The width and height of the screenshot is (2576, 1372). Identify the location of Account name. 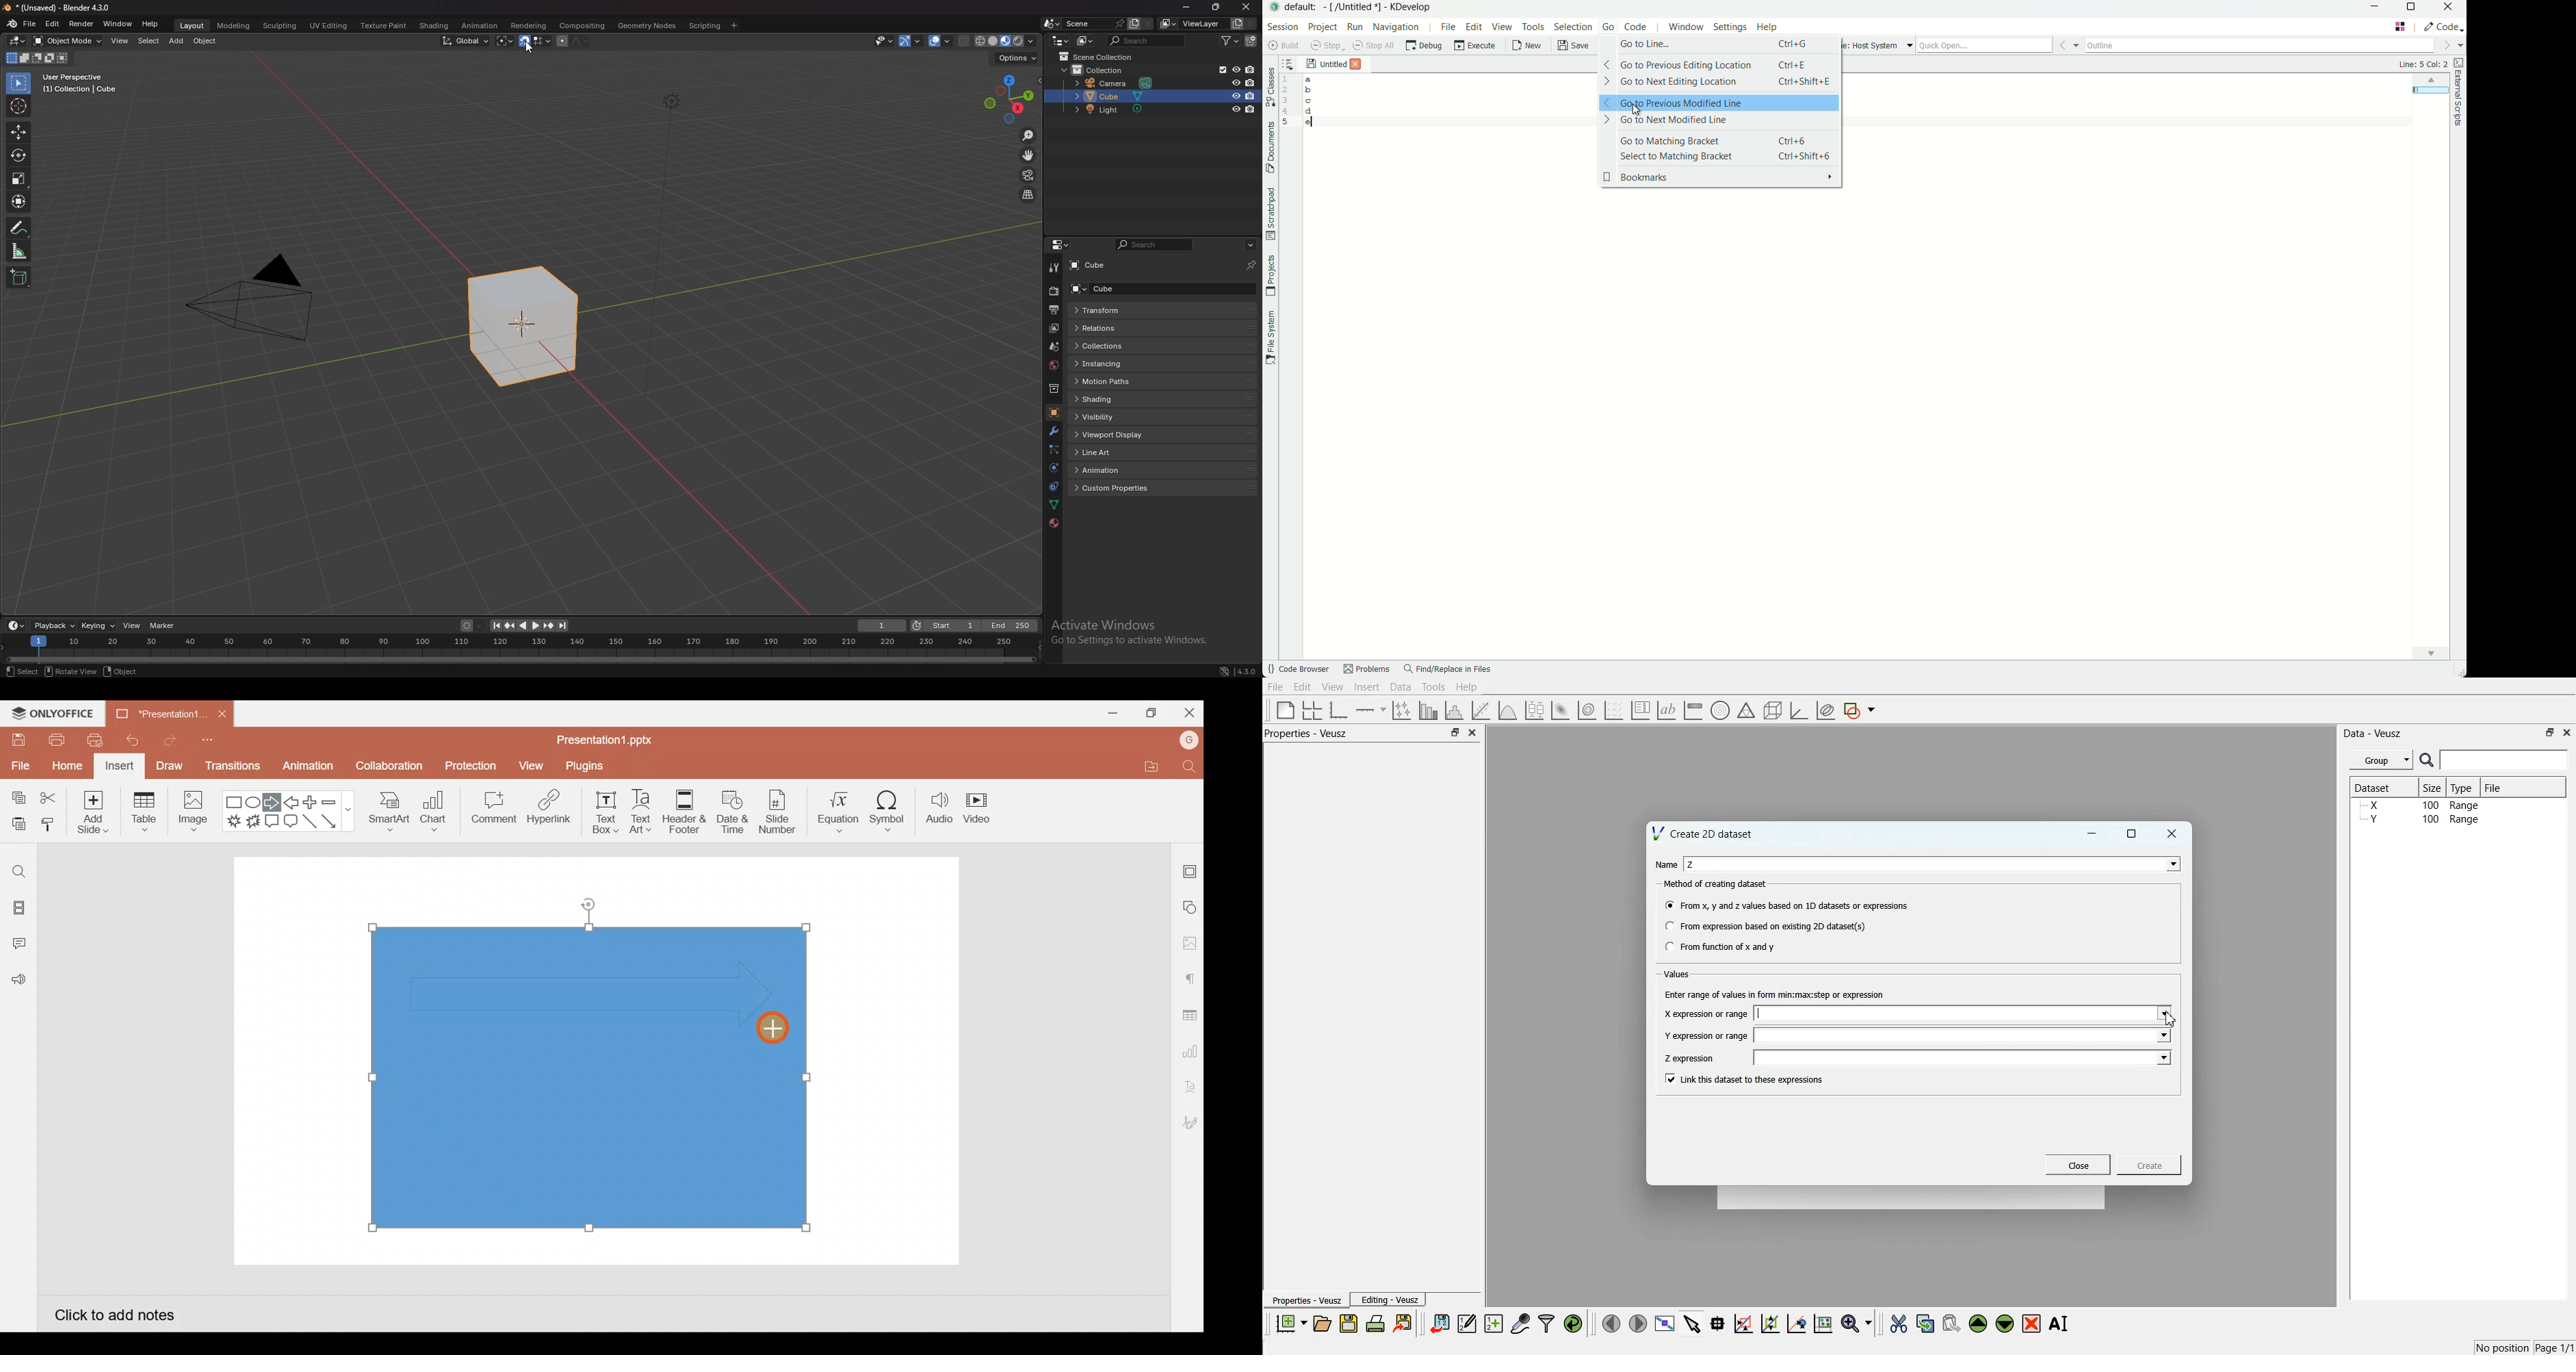
(1189, 740).